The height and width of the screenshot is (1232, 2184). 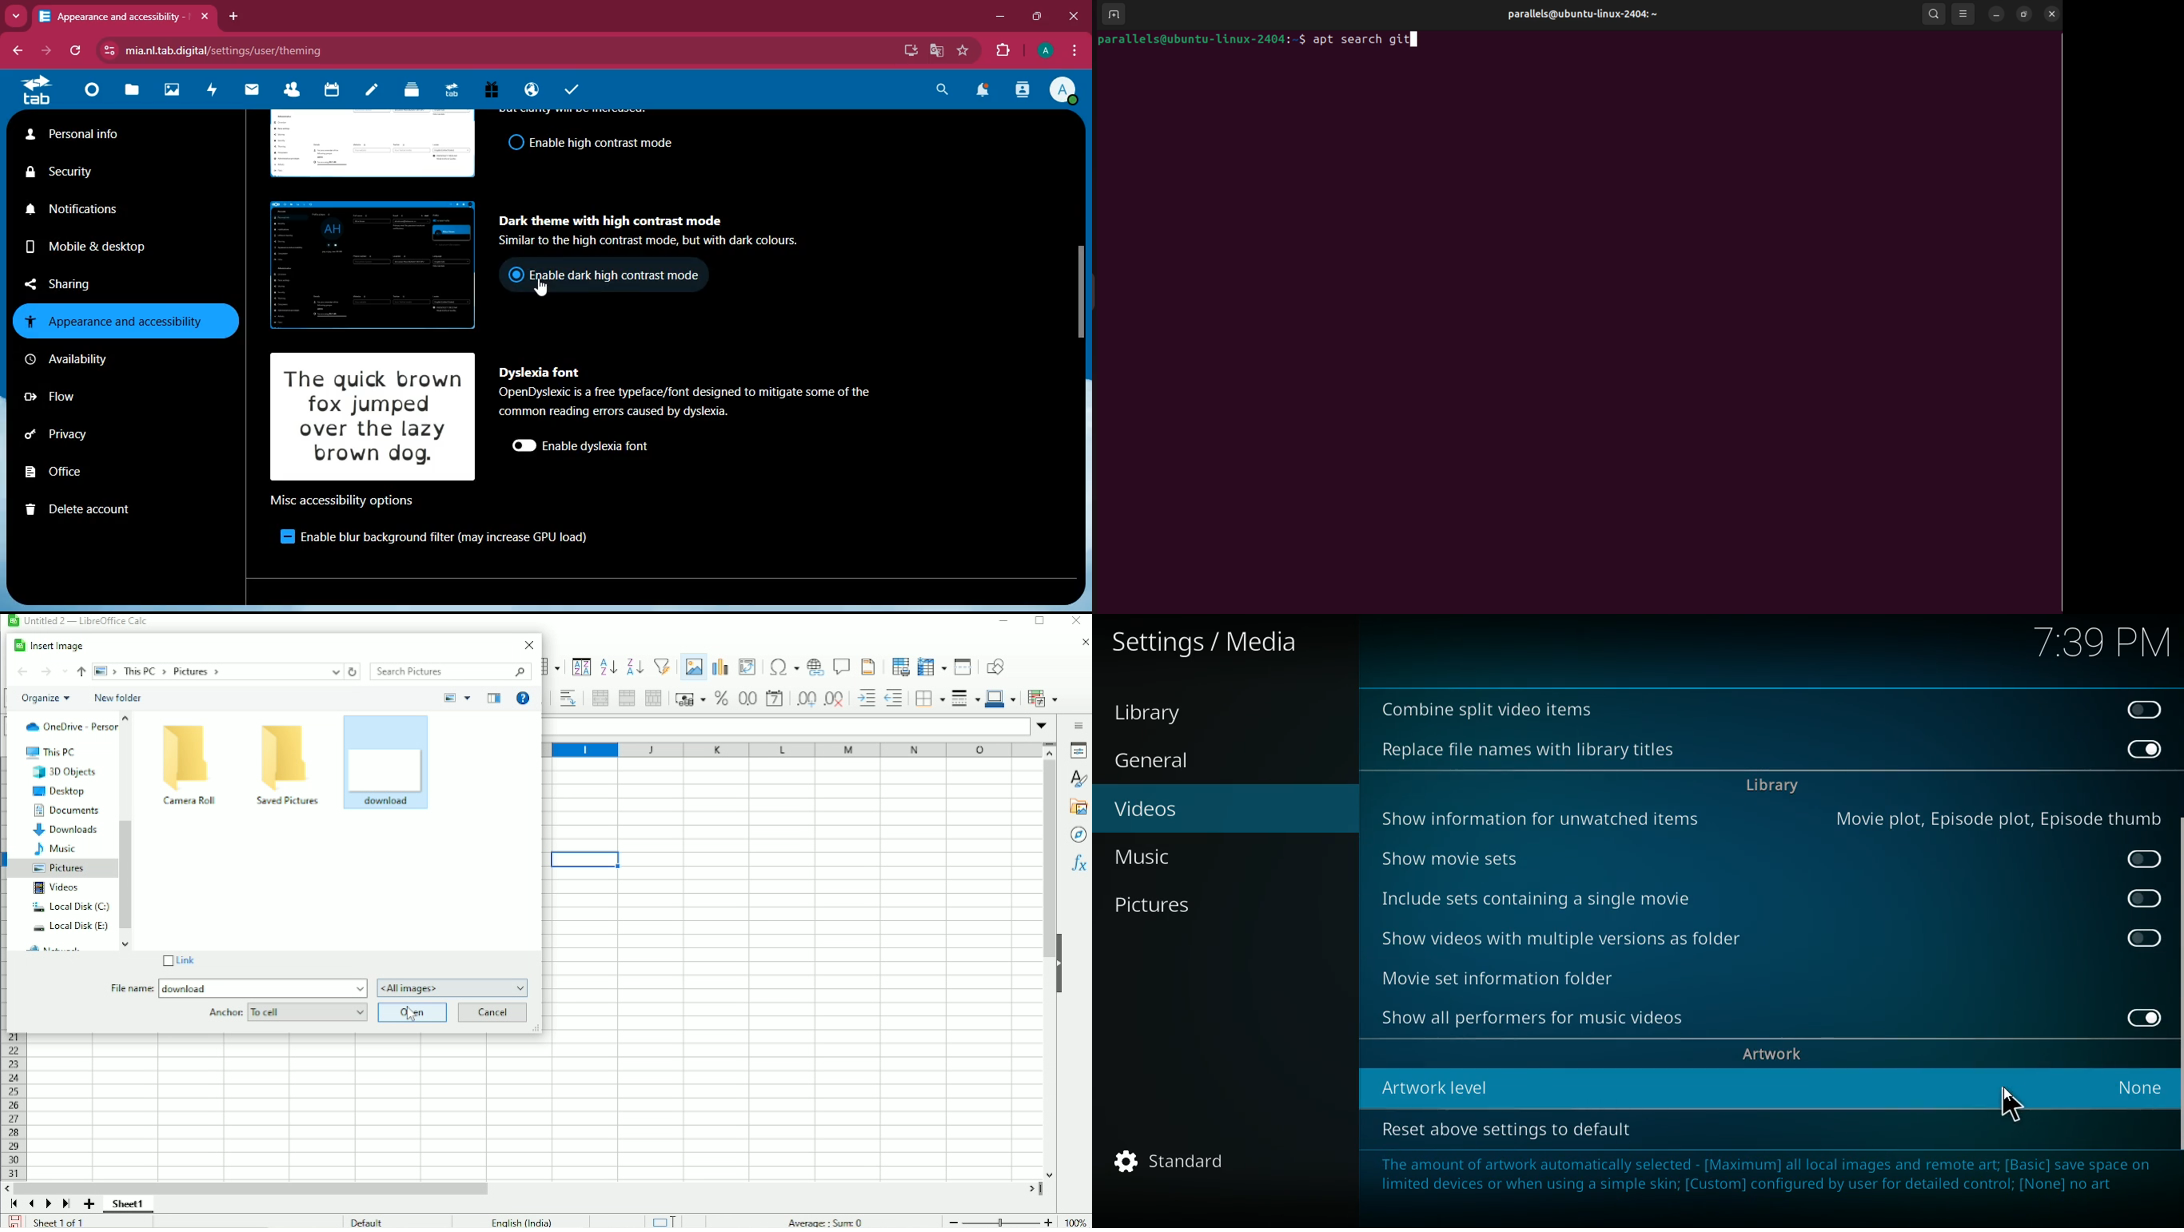 What do you see at coordinates (1221, 857) in the screenshot?
I see `music` at bounding box center [1221, 857].